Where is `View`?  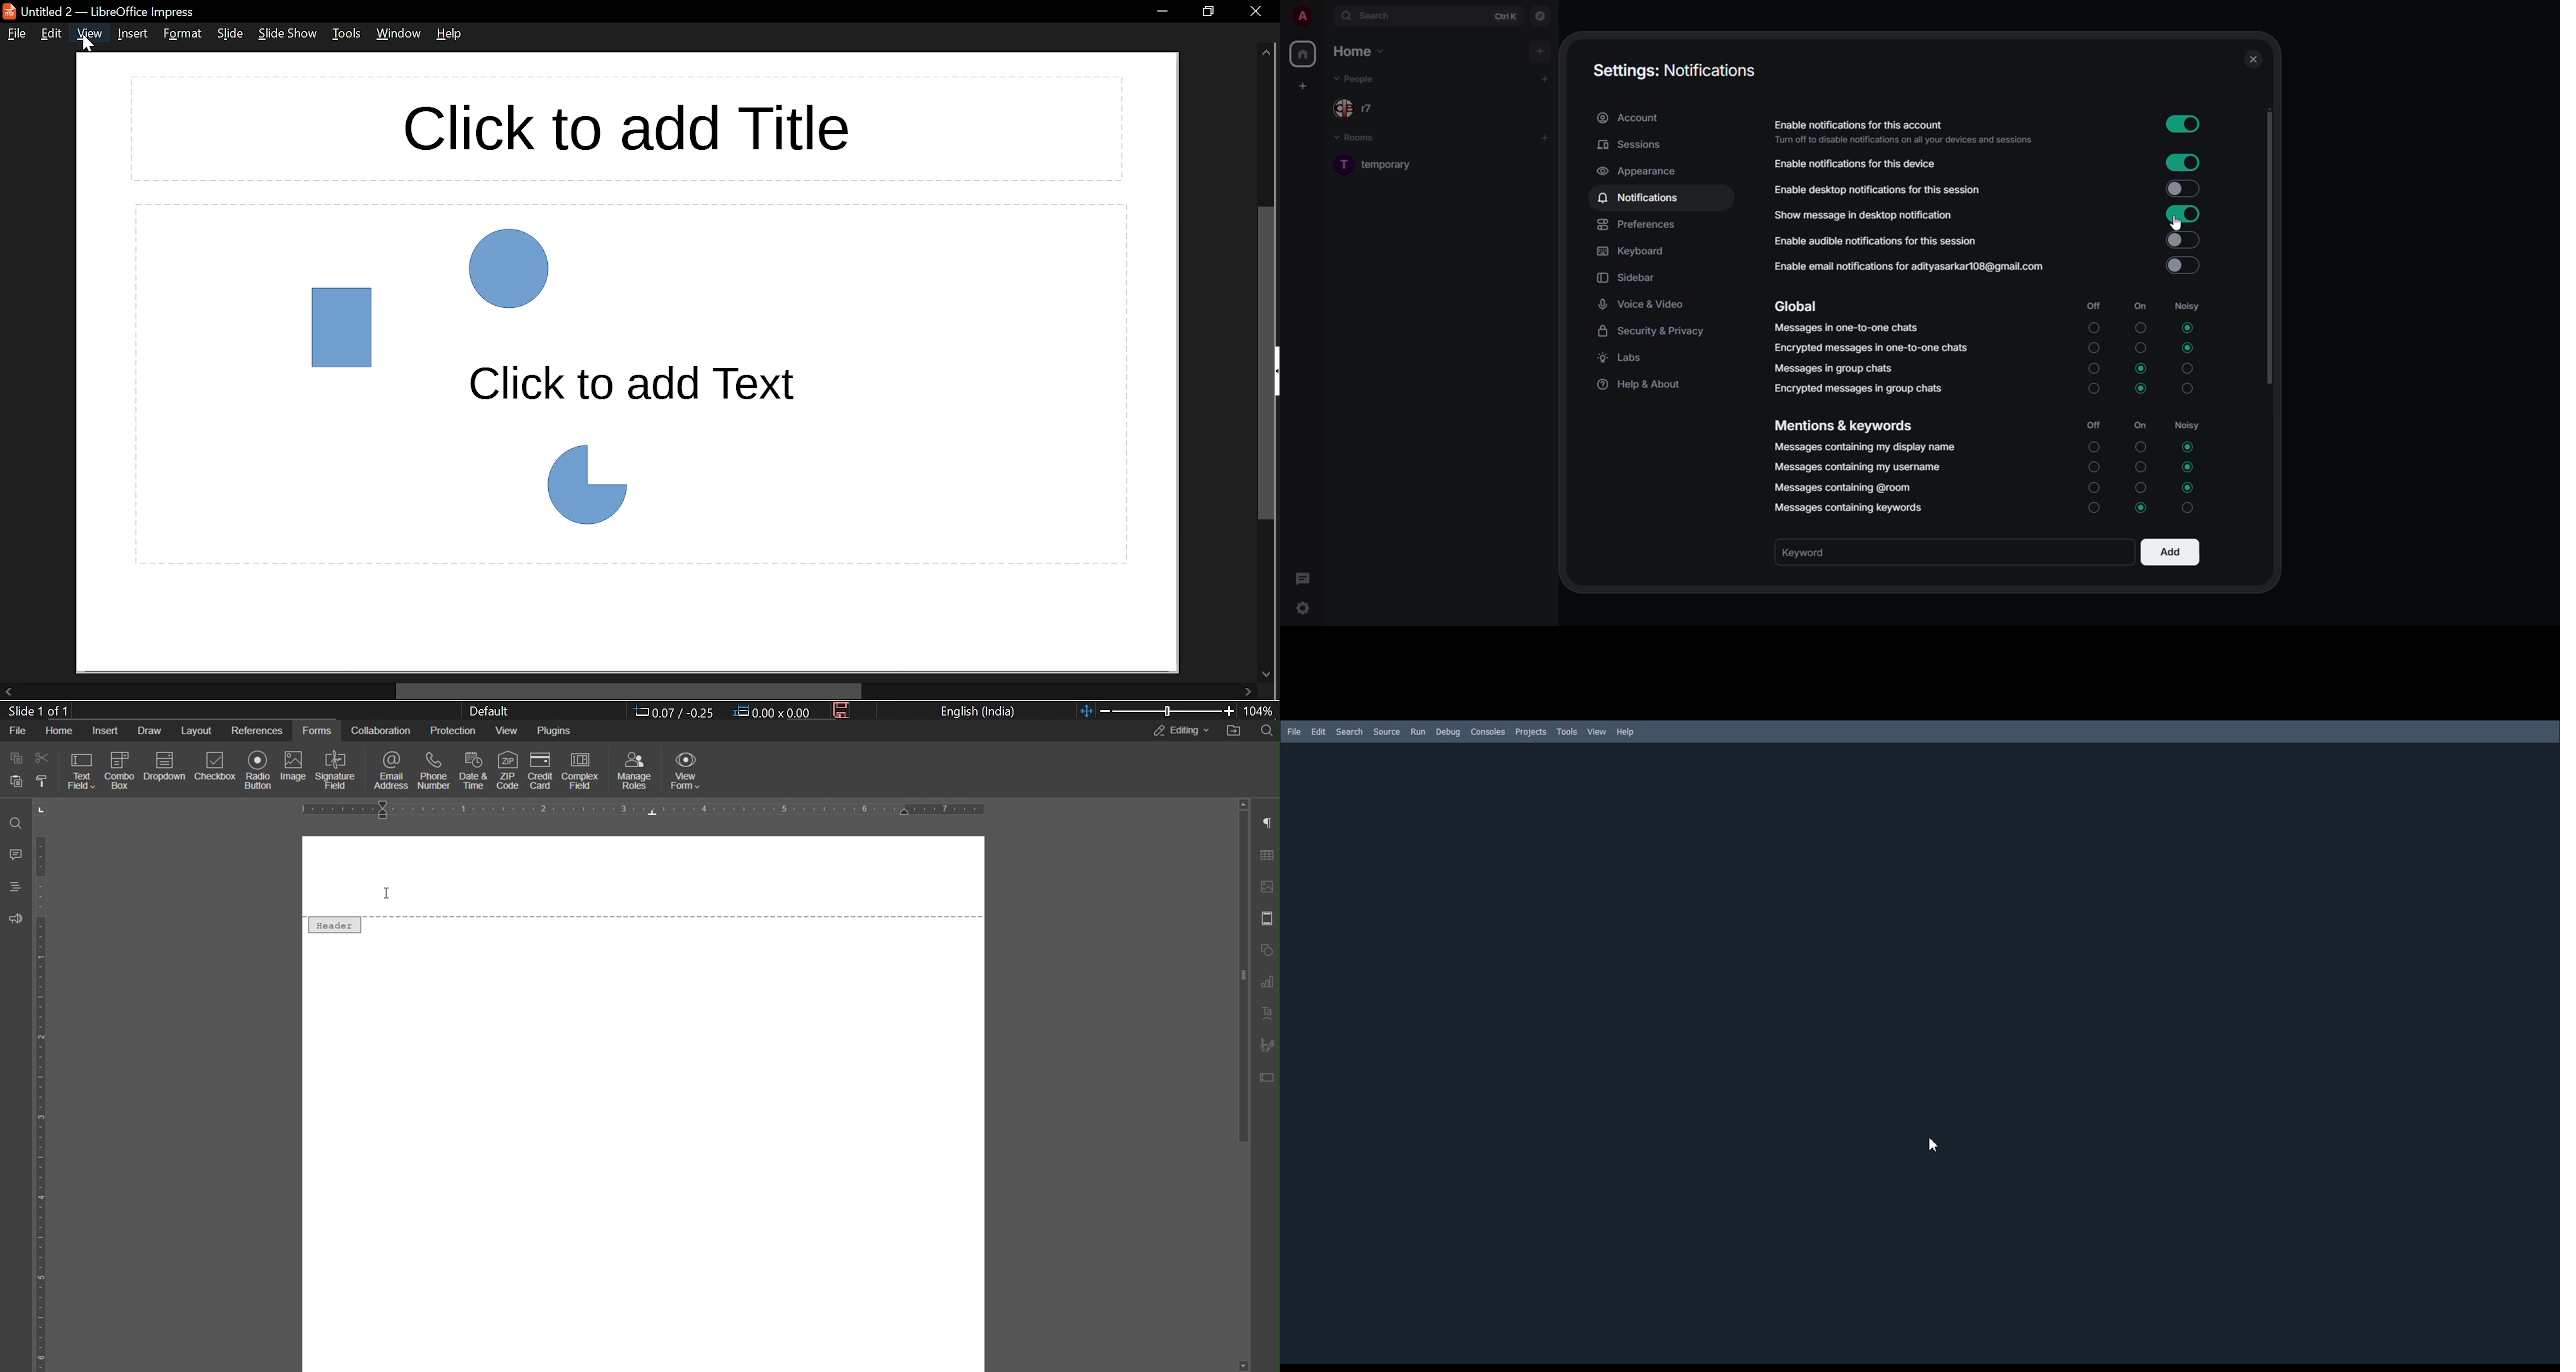
View is located at coordinates (1597, 731).